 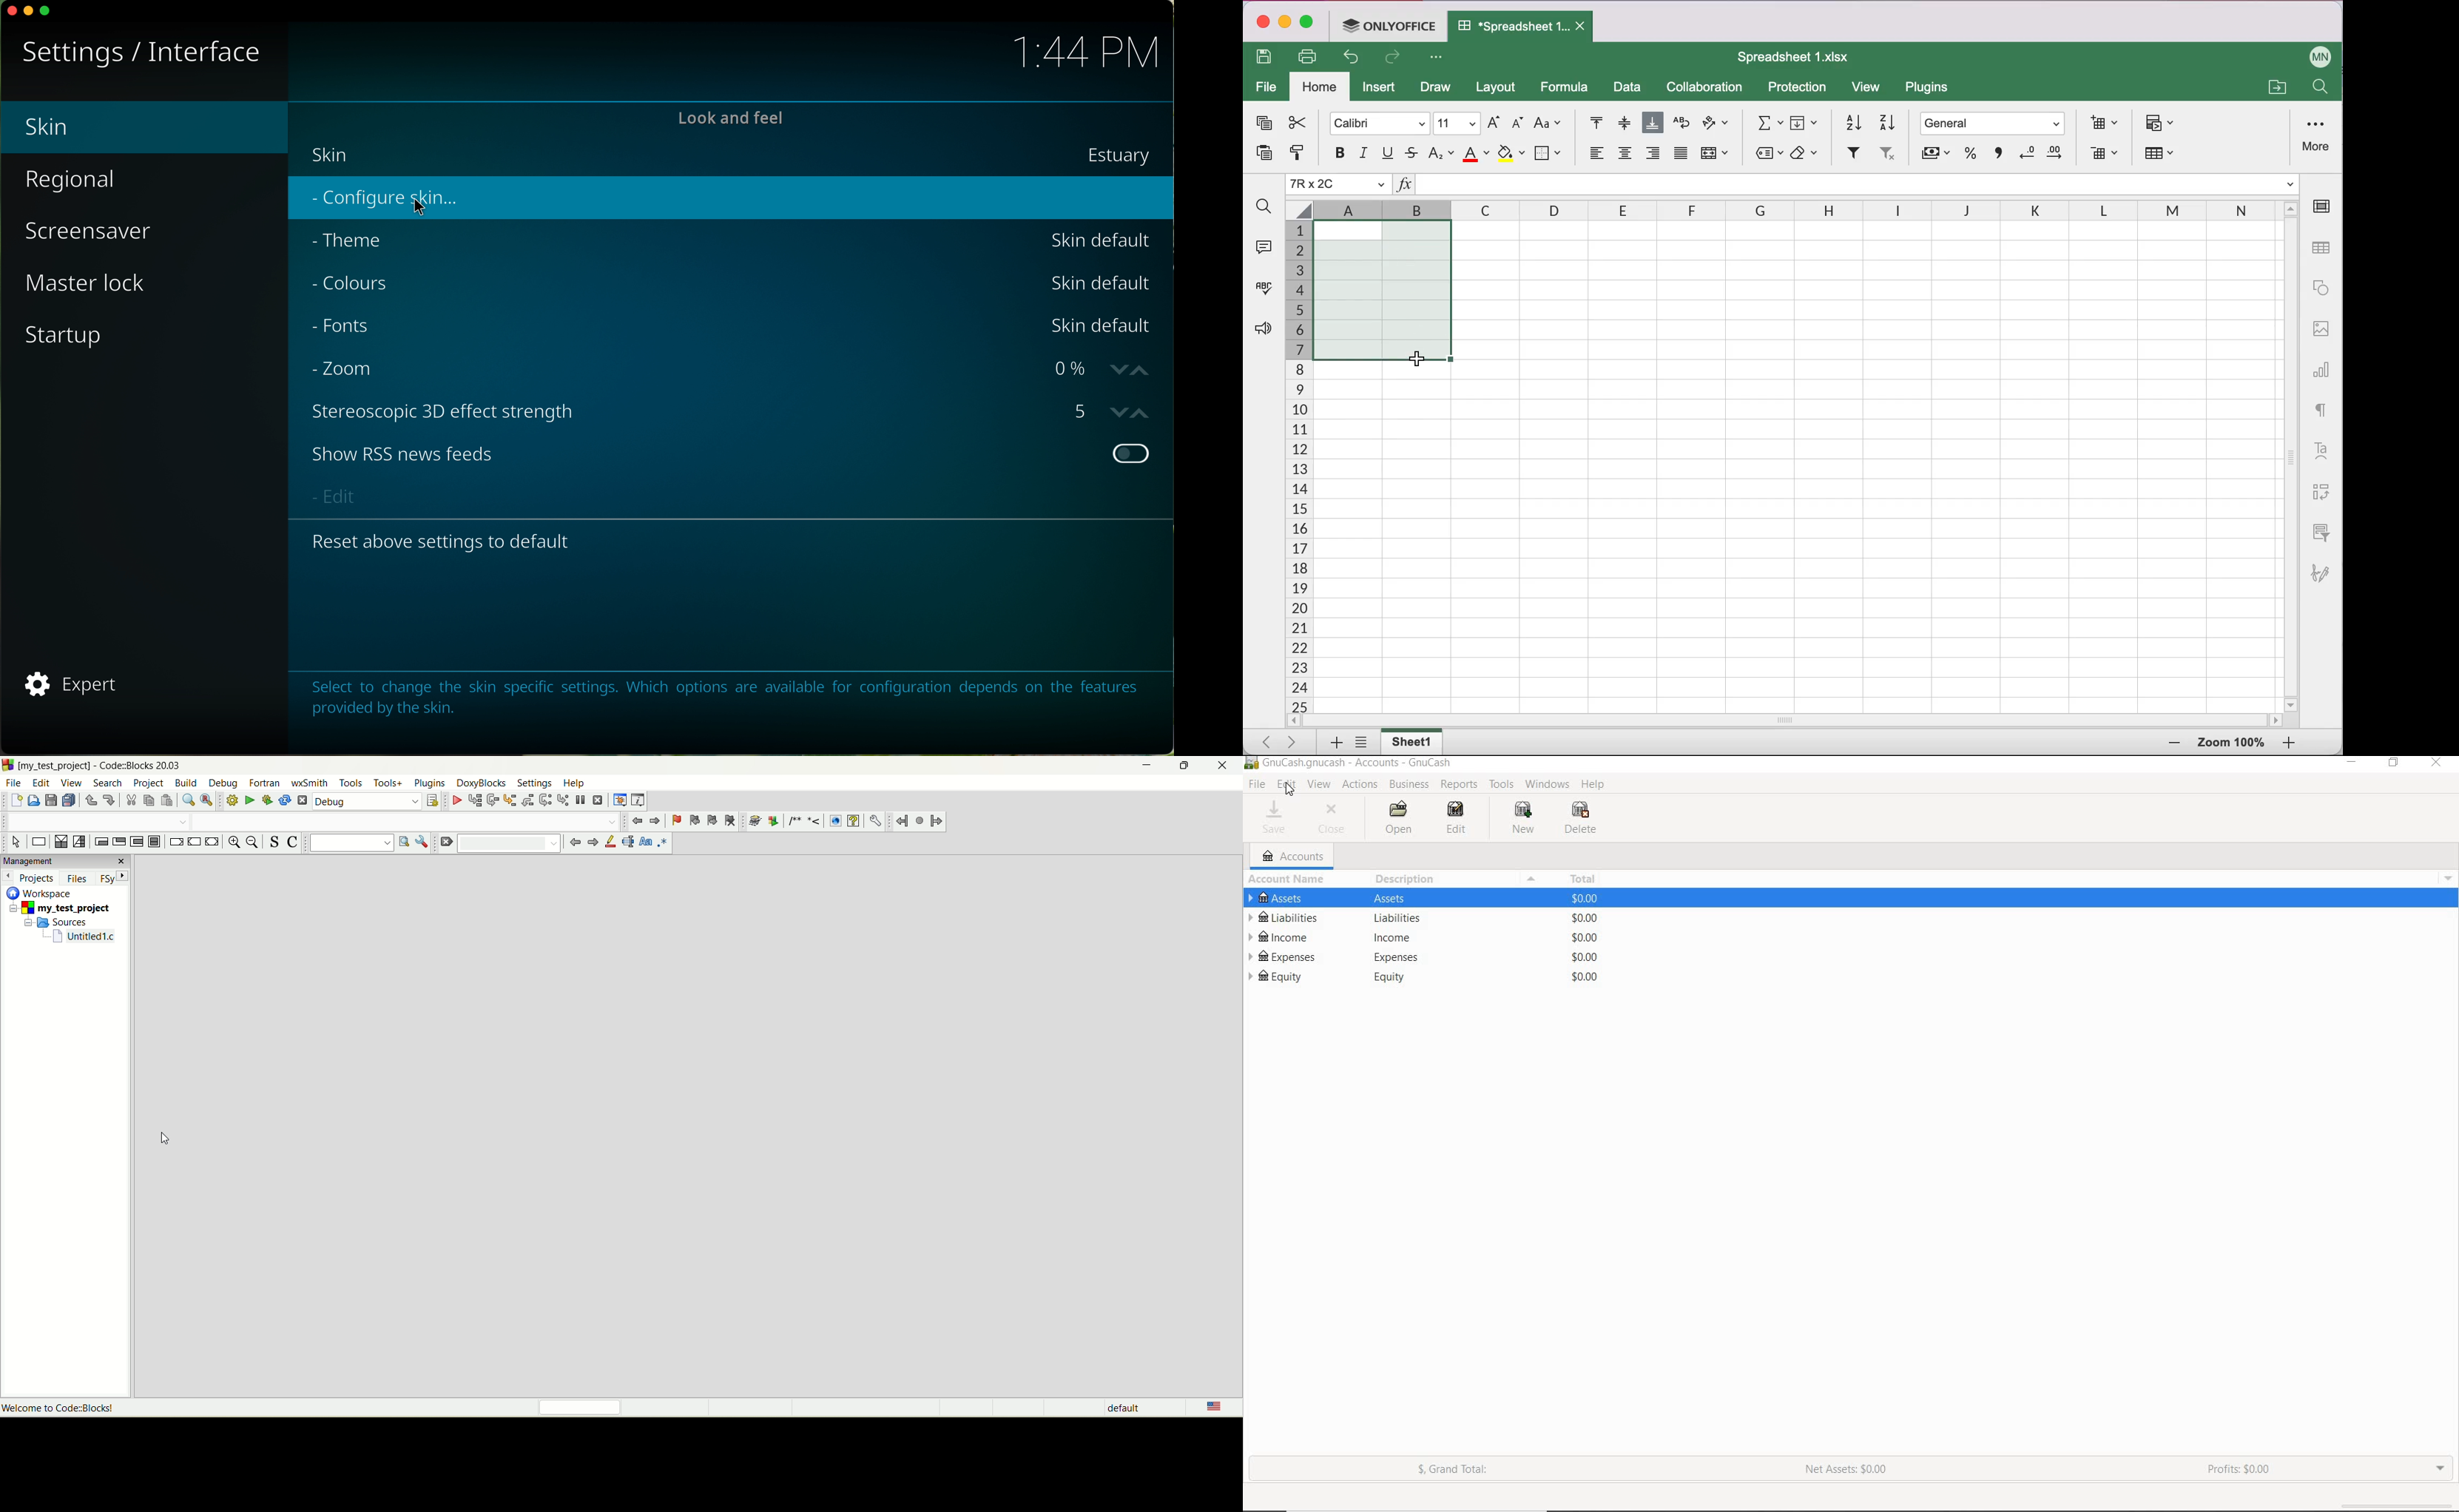 What do you see at coordinates (74, 783) in the screenshot?
I see `view` at bounding box center [74, 783].